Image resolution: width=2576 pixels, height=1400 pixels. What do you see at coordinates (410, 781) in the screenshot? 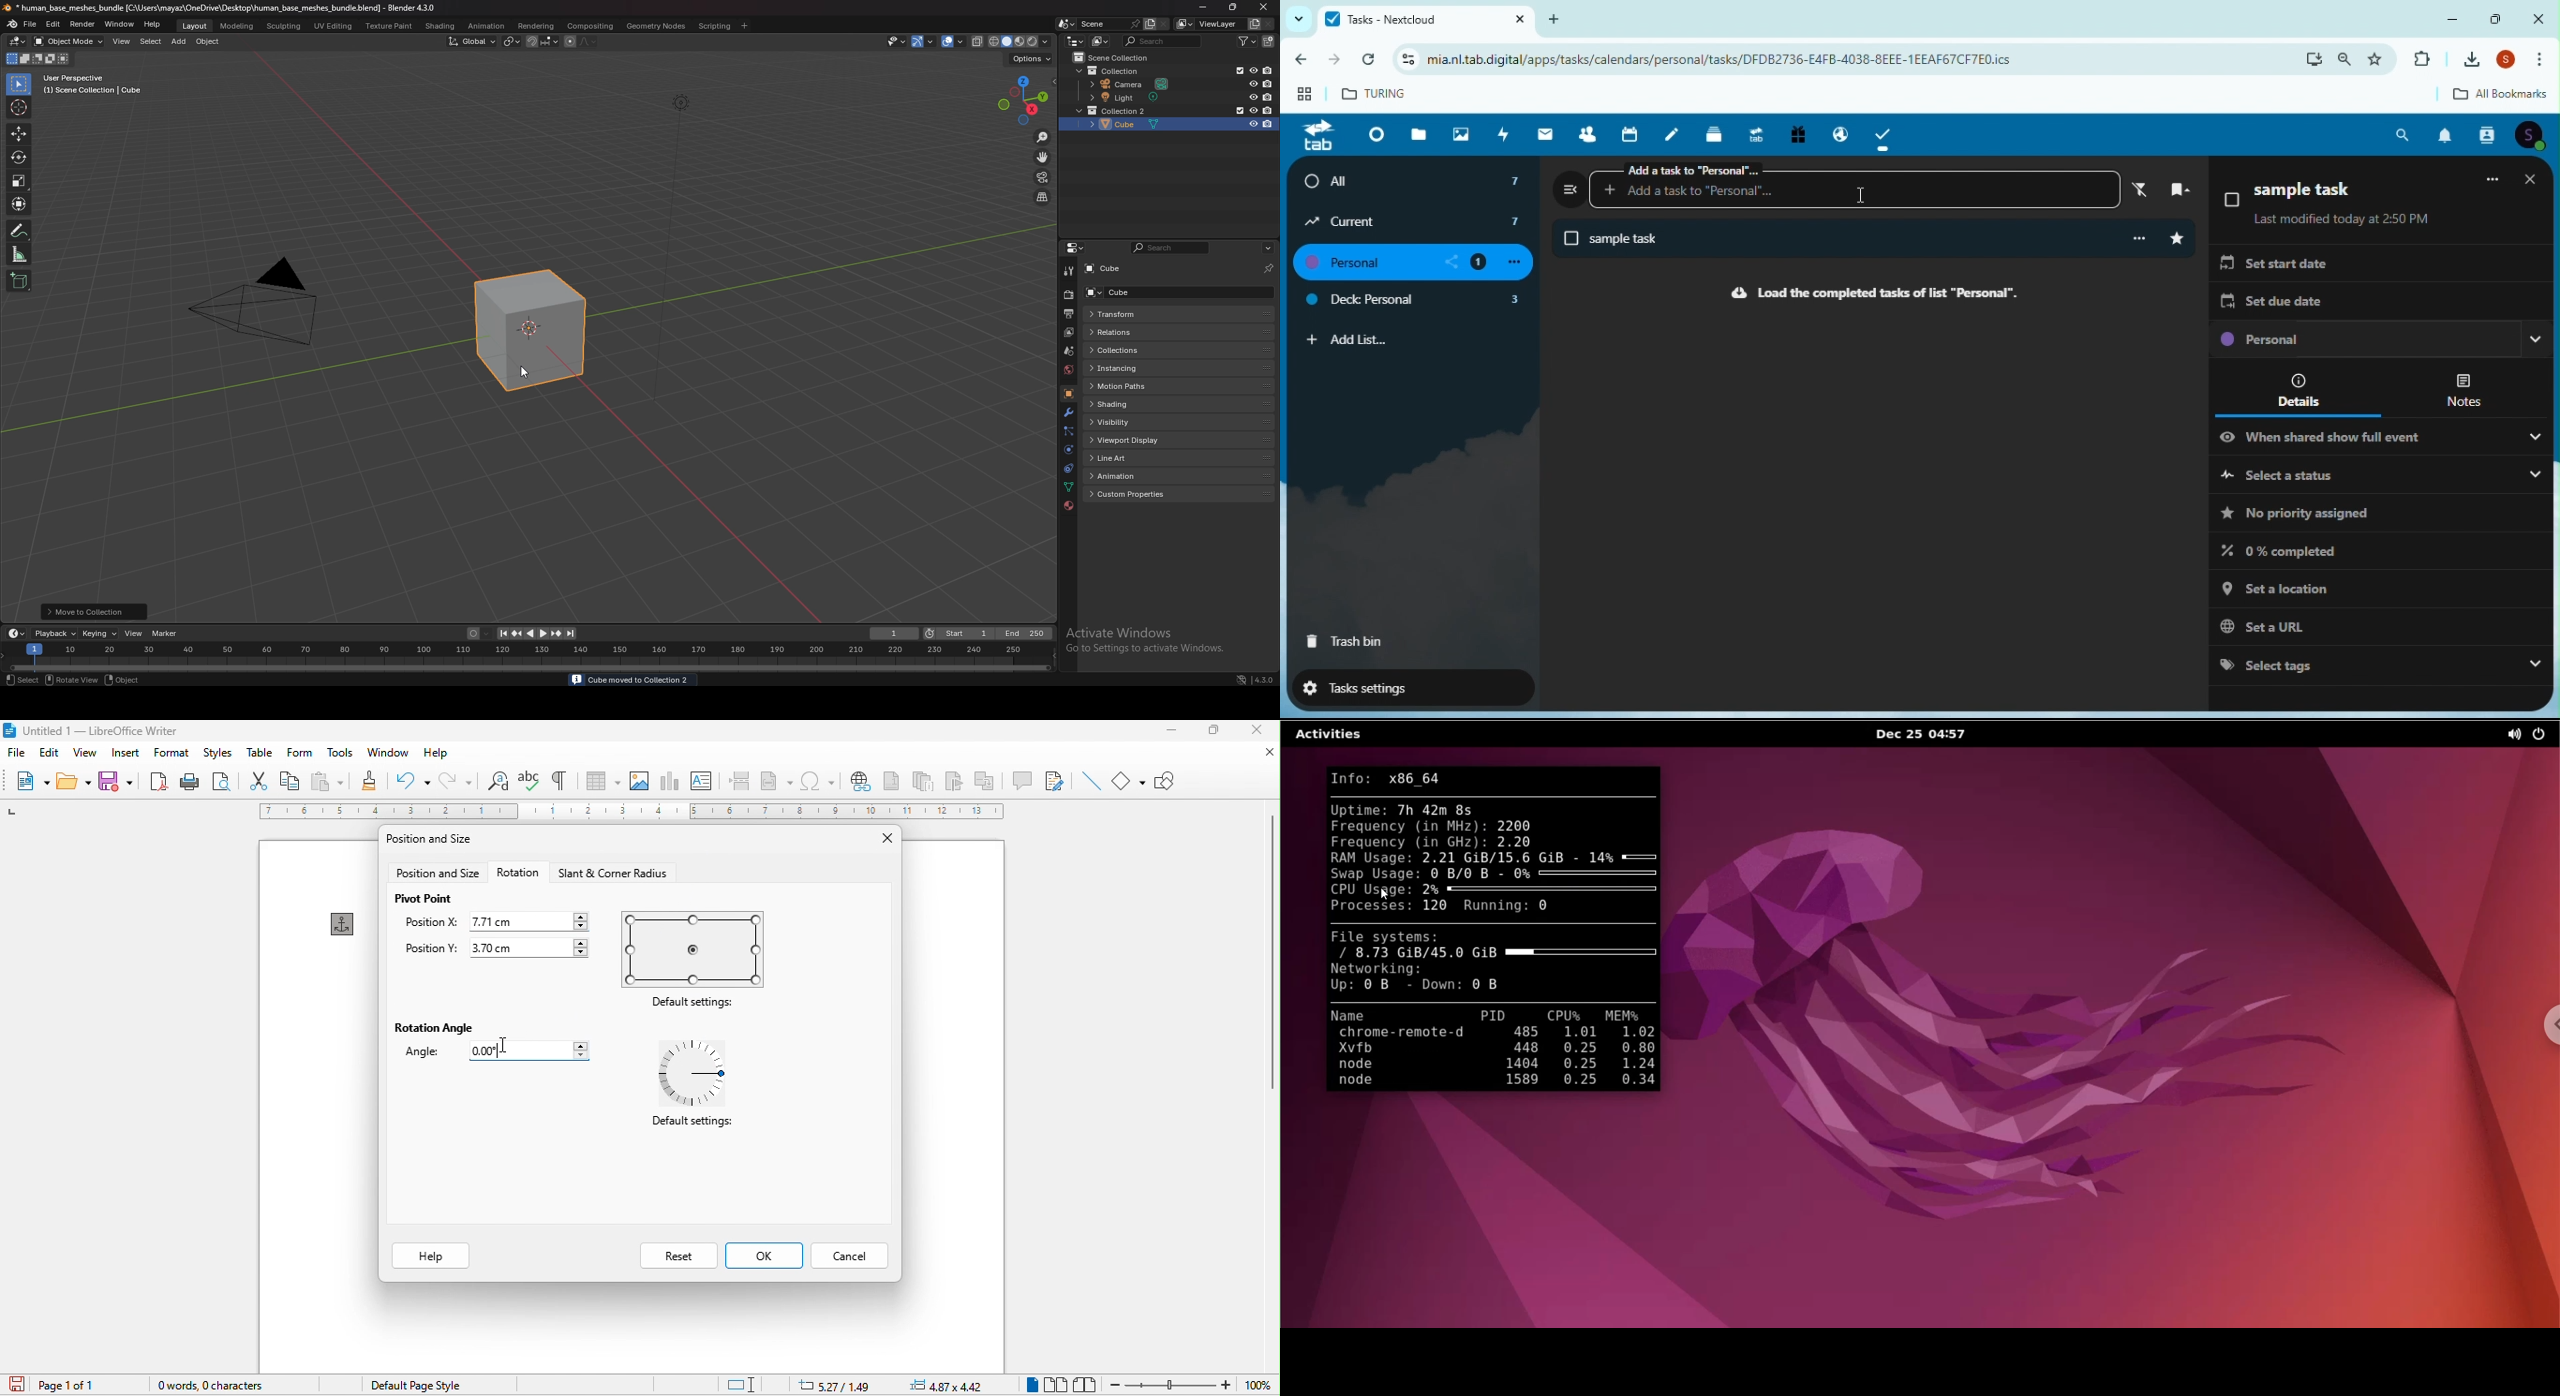
I see `undo` at bounding box center [410, 781].